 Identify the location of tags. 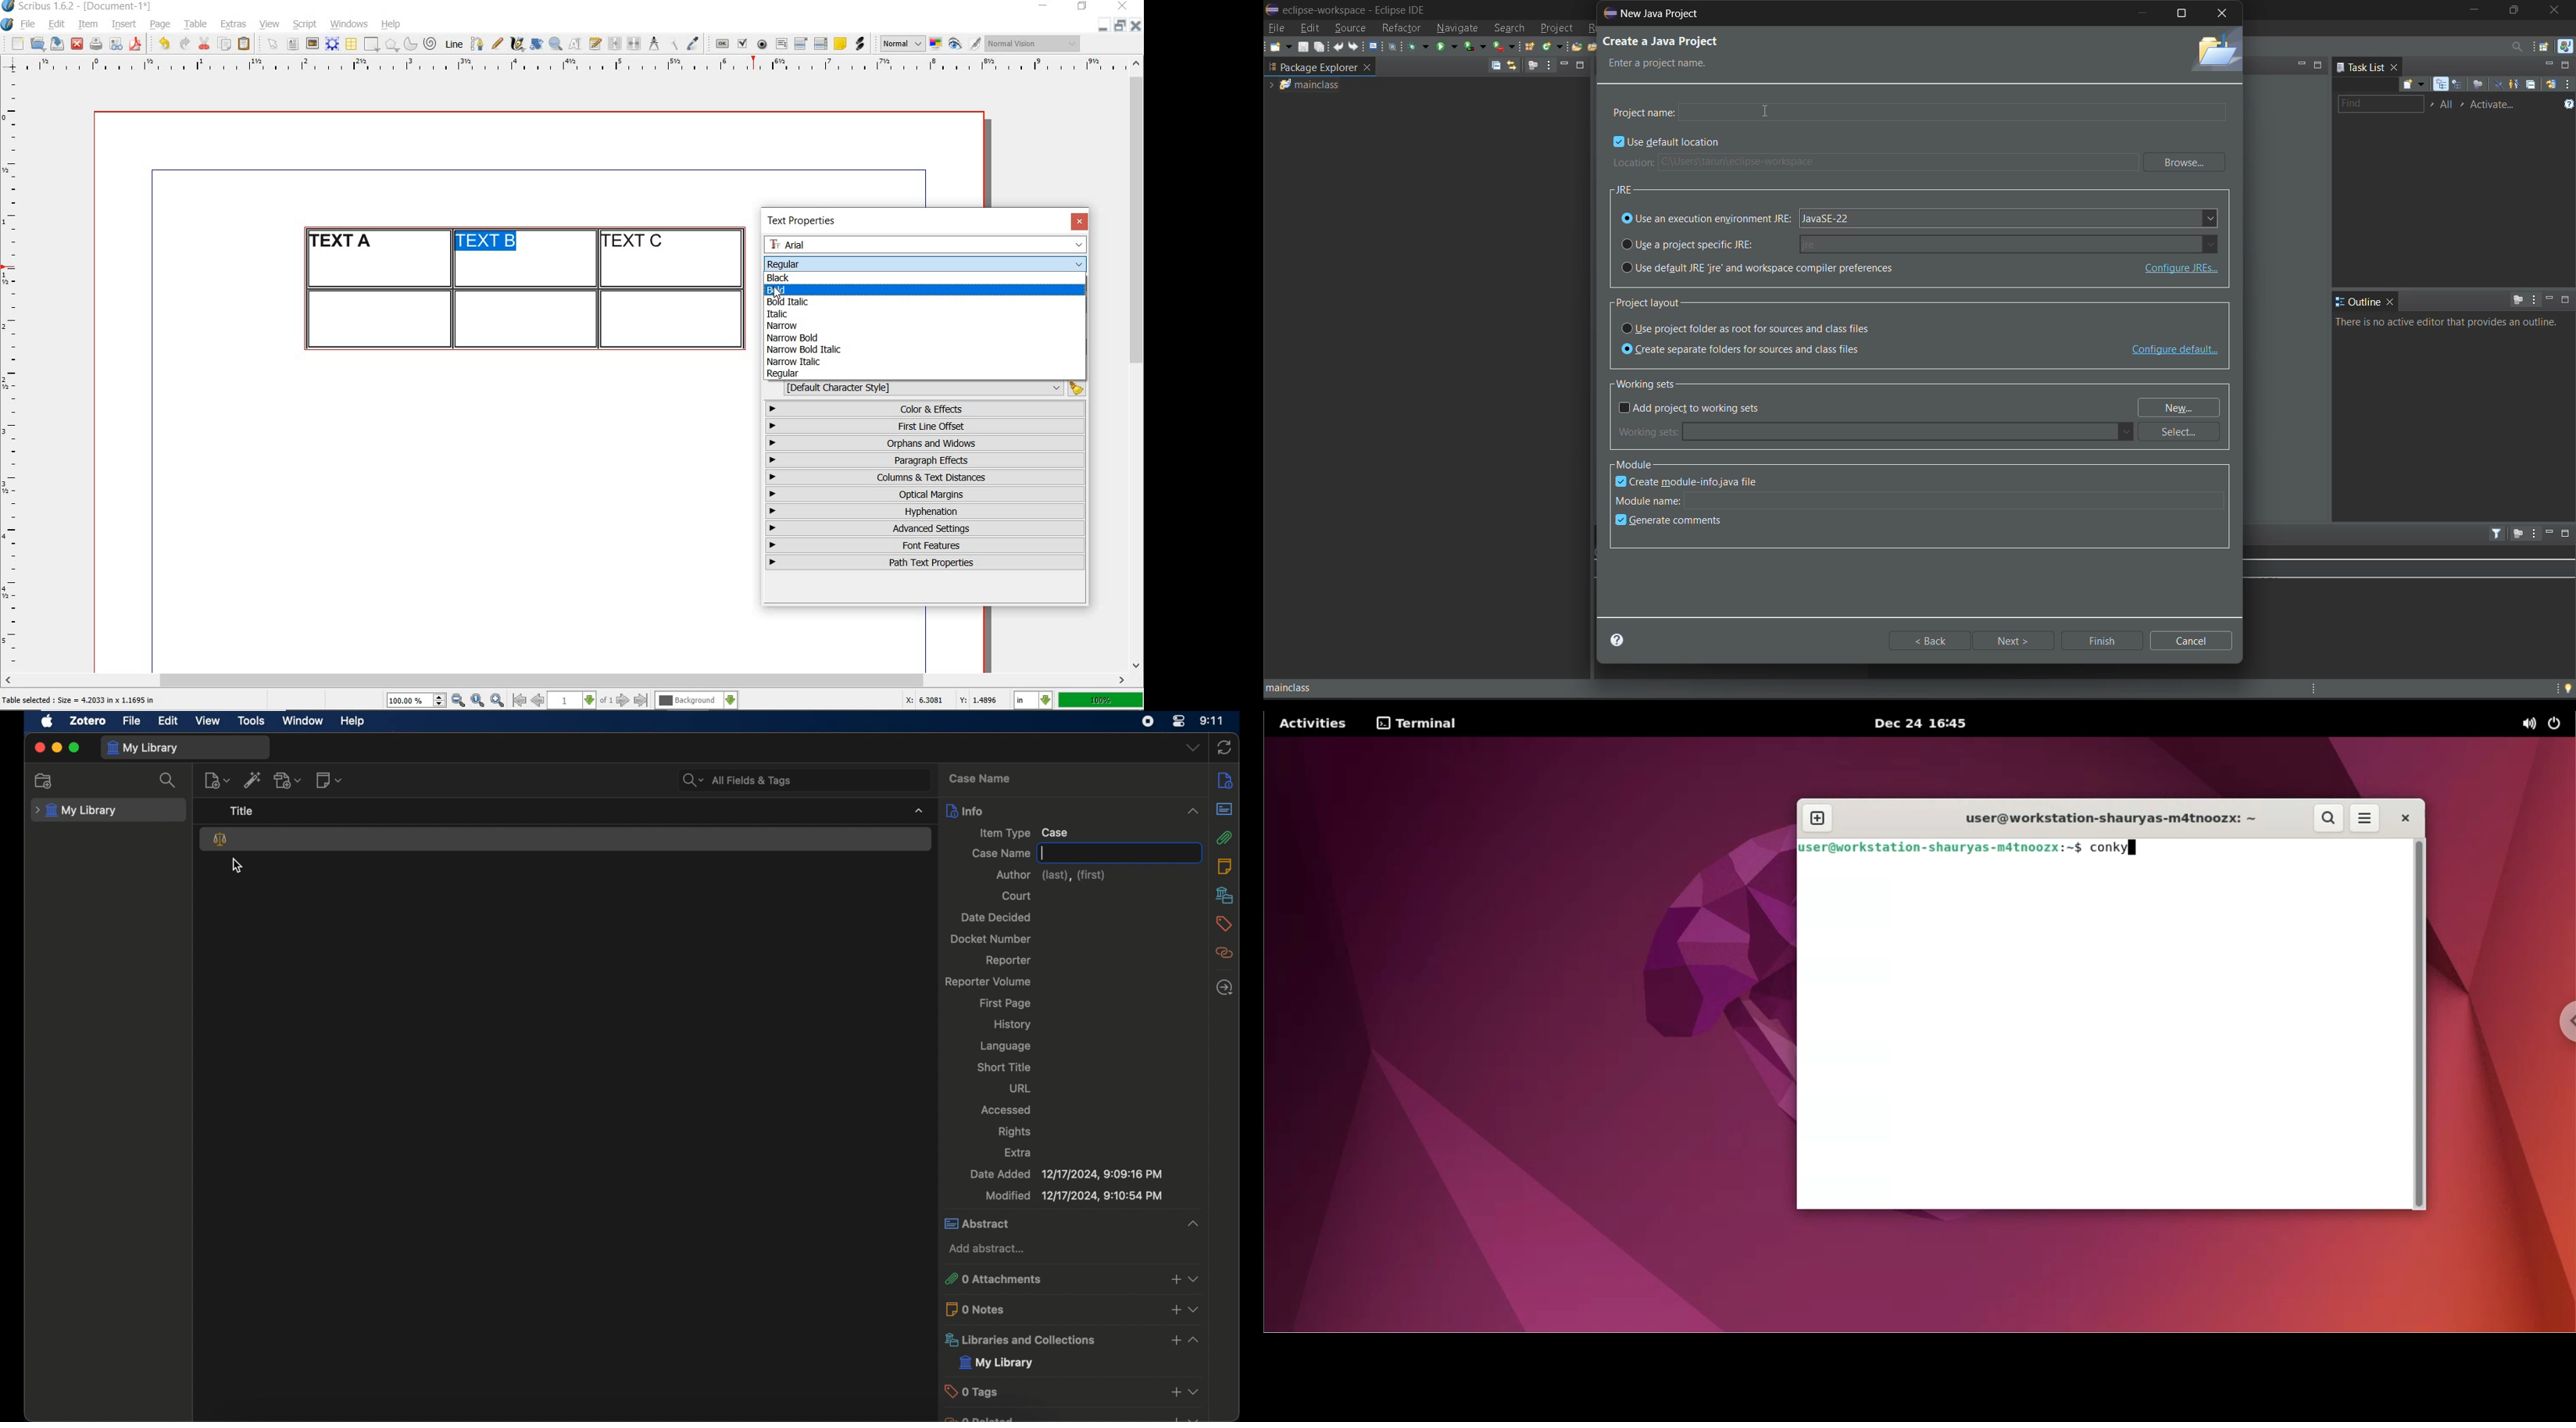
(1224, 923).